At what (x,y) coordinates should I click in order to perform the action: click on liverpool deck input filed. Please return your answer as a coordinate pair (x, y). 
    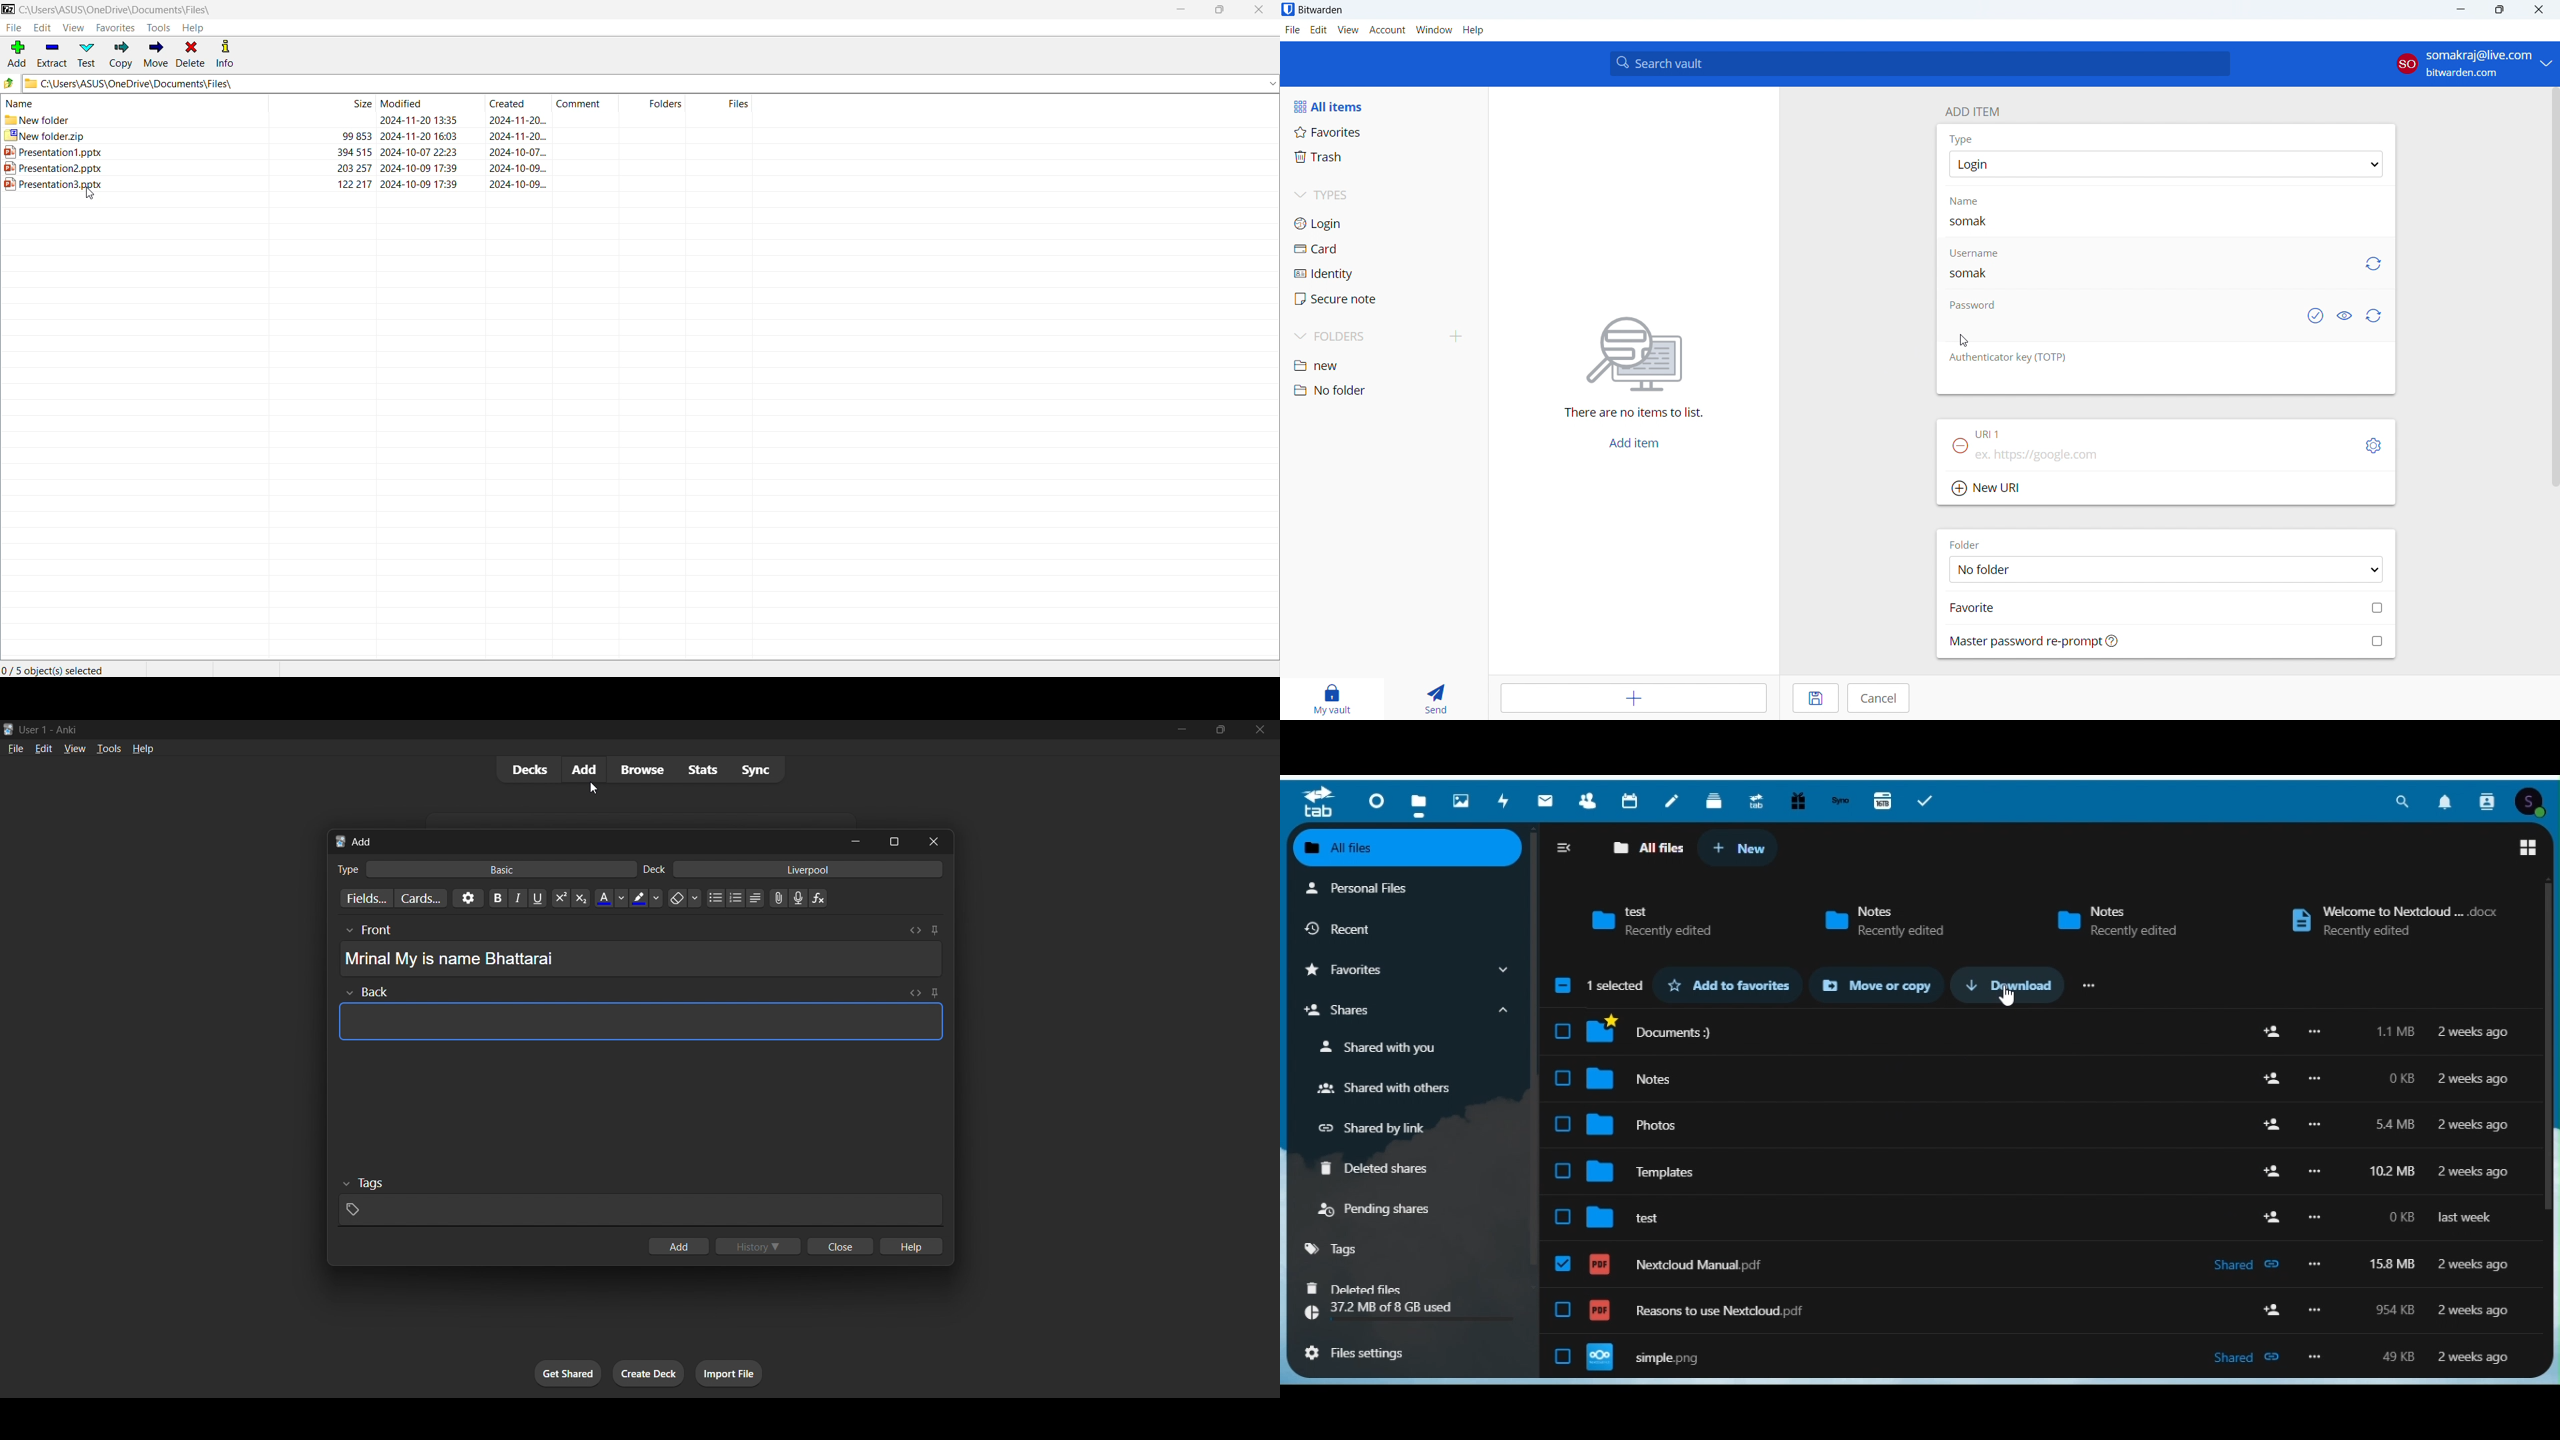
    Looking at the image, I should click on (793, 869).